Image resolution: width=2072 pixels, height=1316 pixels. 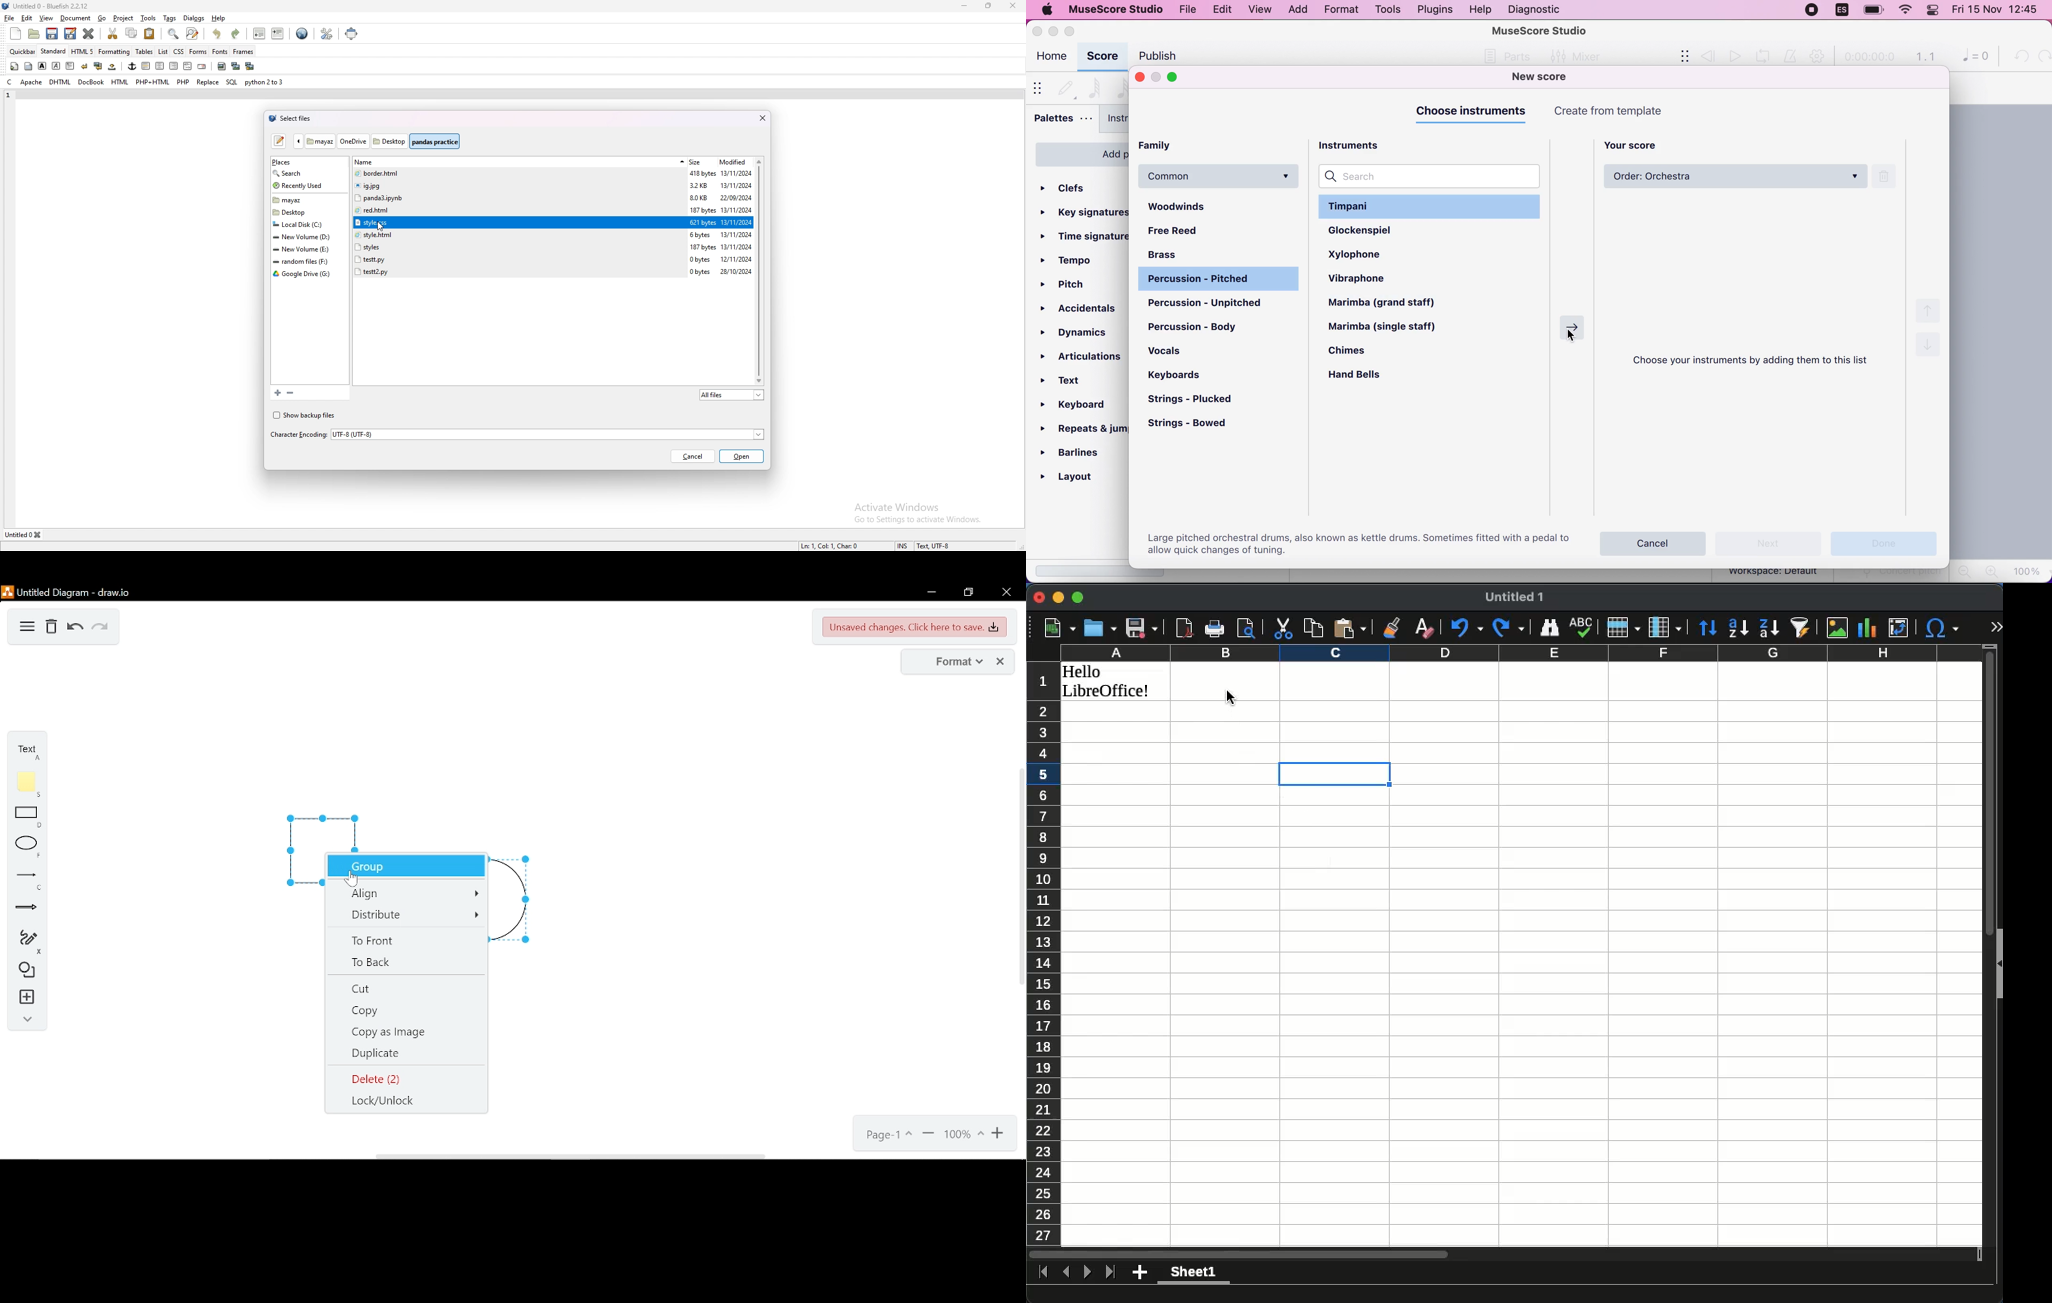 I want to click on undo, so click(x=76, y=627).